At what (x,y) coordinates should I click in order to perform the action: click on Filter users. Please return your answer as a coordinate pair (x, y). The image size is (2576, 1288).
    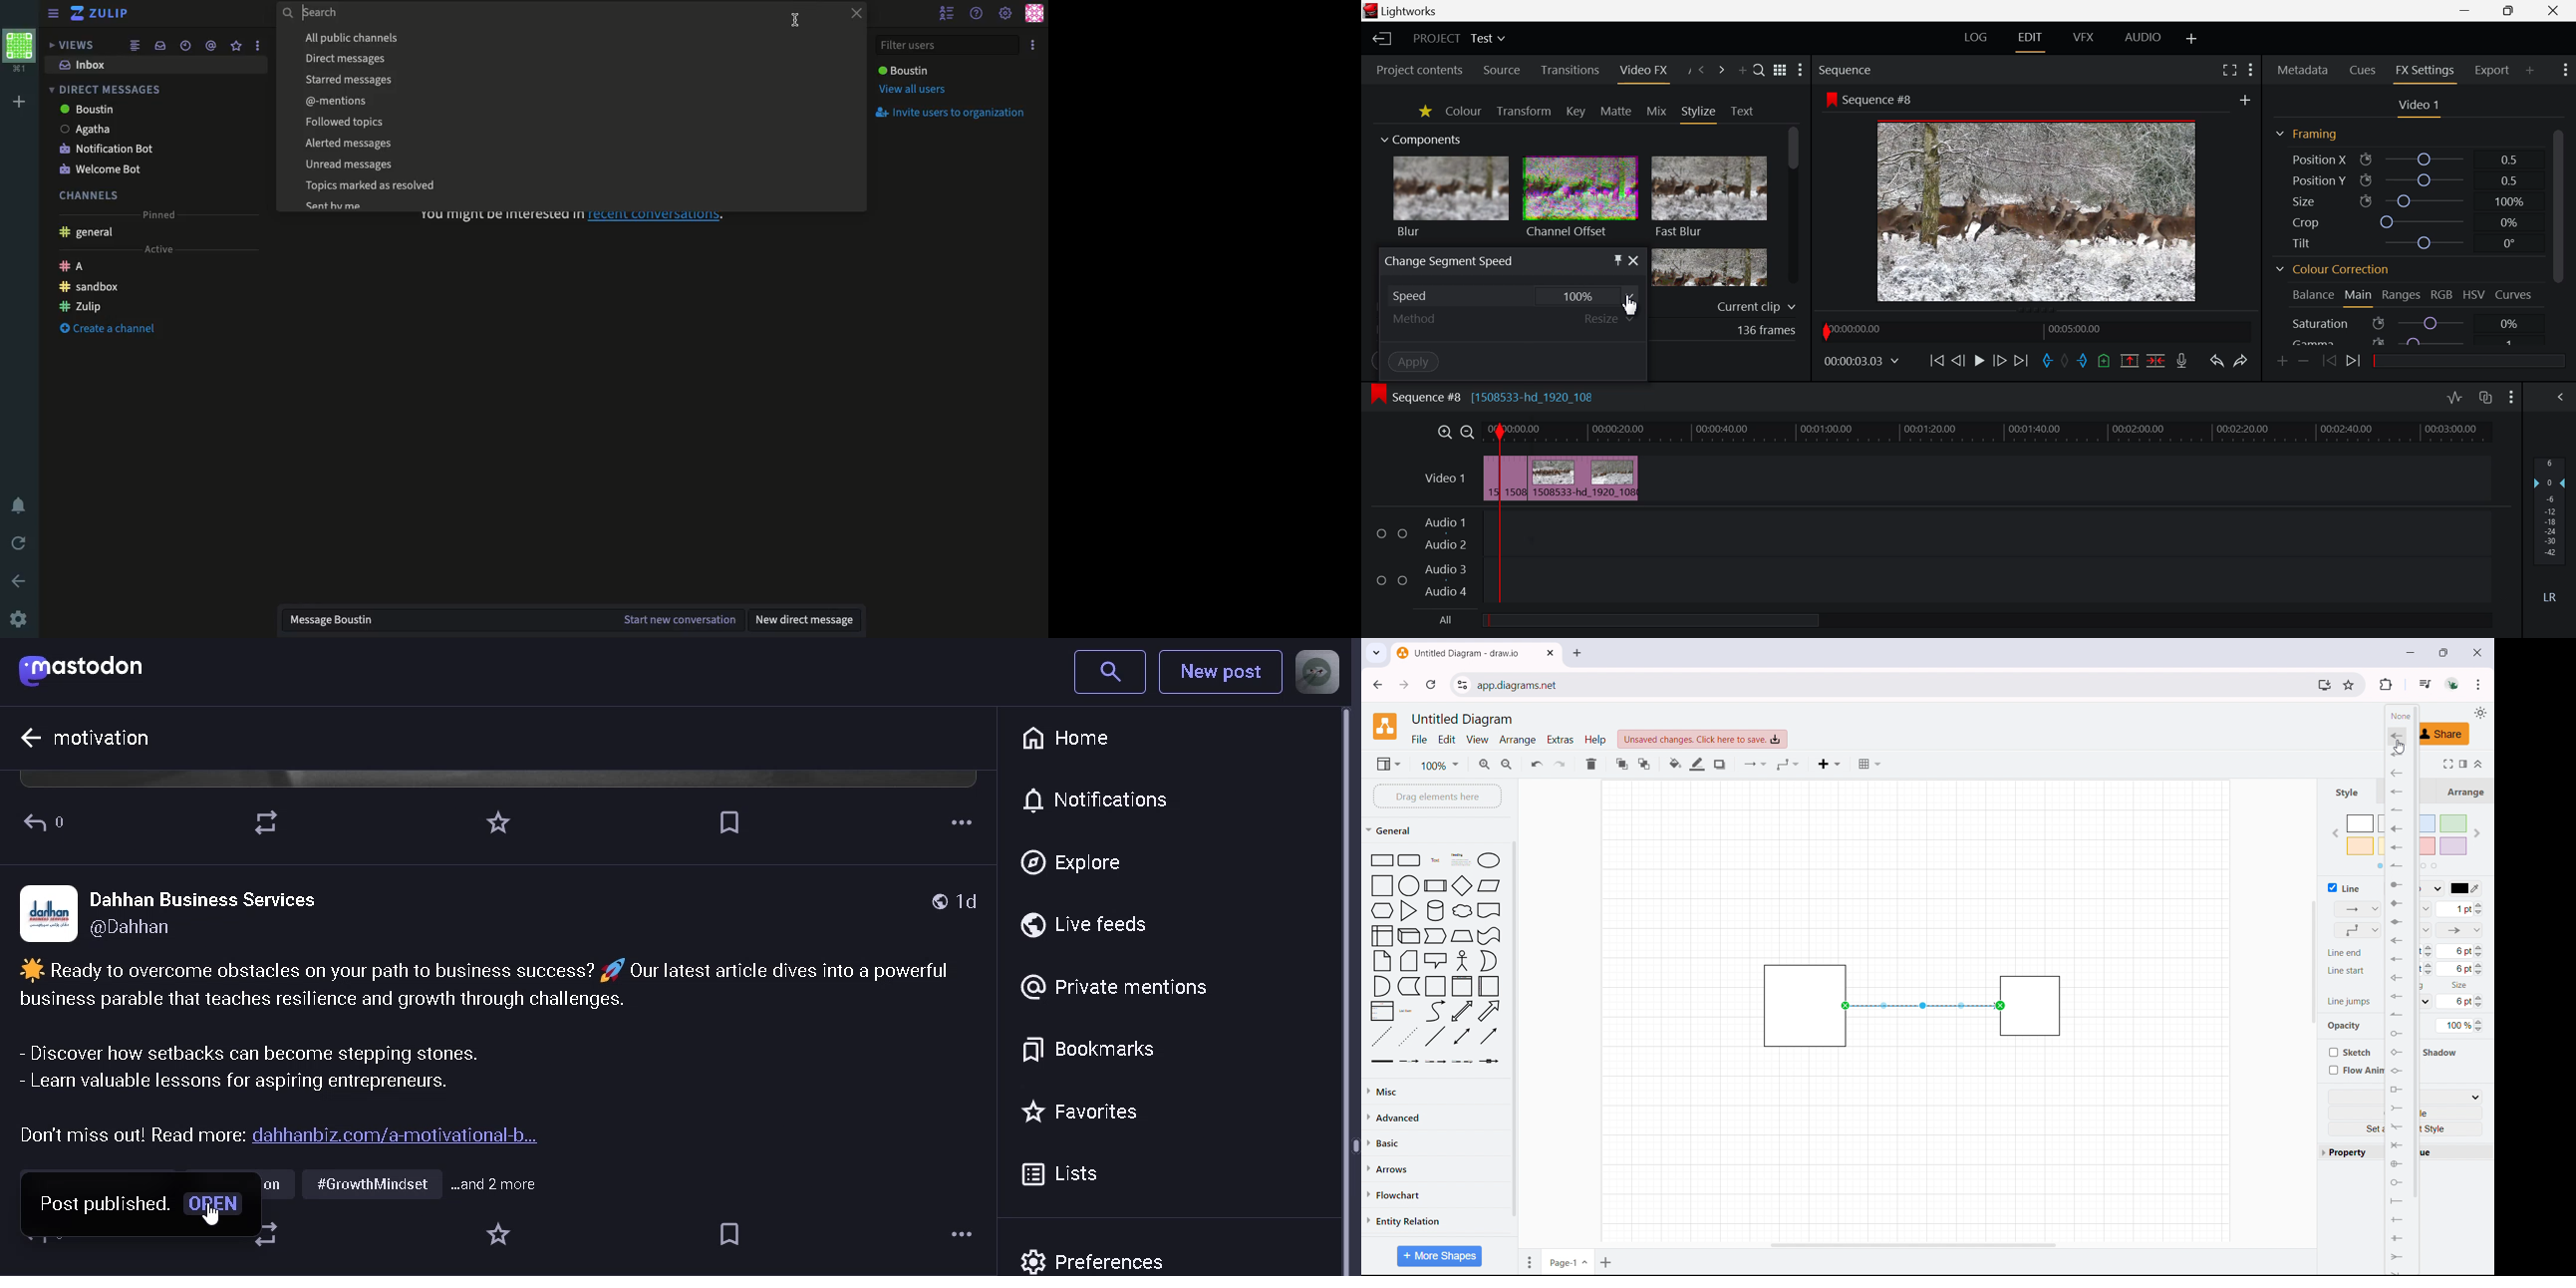
    Looking at the image, I should click on (950, 45).